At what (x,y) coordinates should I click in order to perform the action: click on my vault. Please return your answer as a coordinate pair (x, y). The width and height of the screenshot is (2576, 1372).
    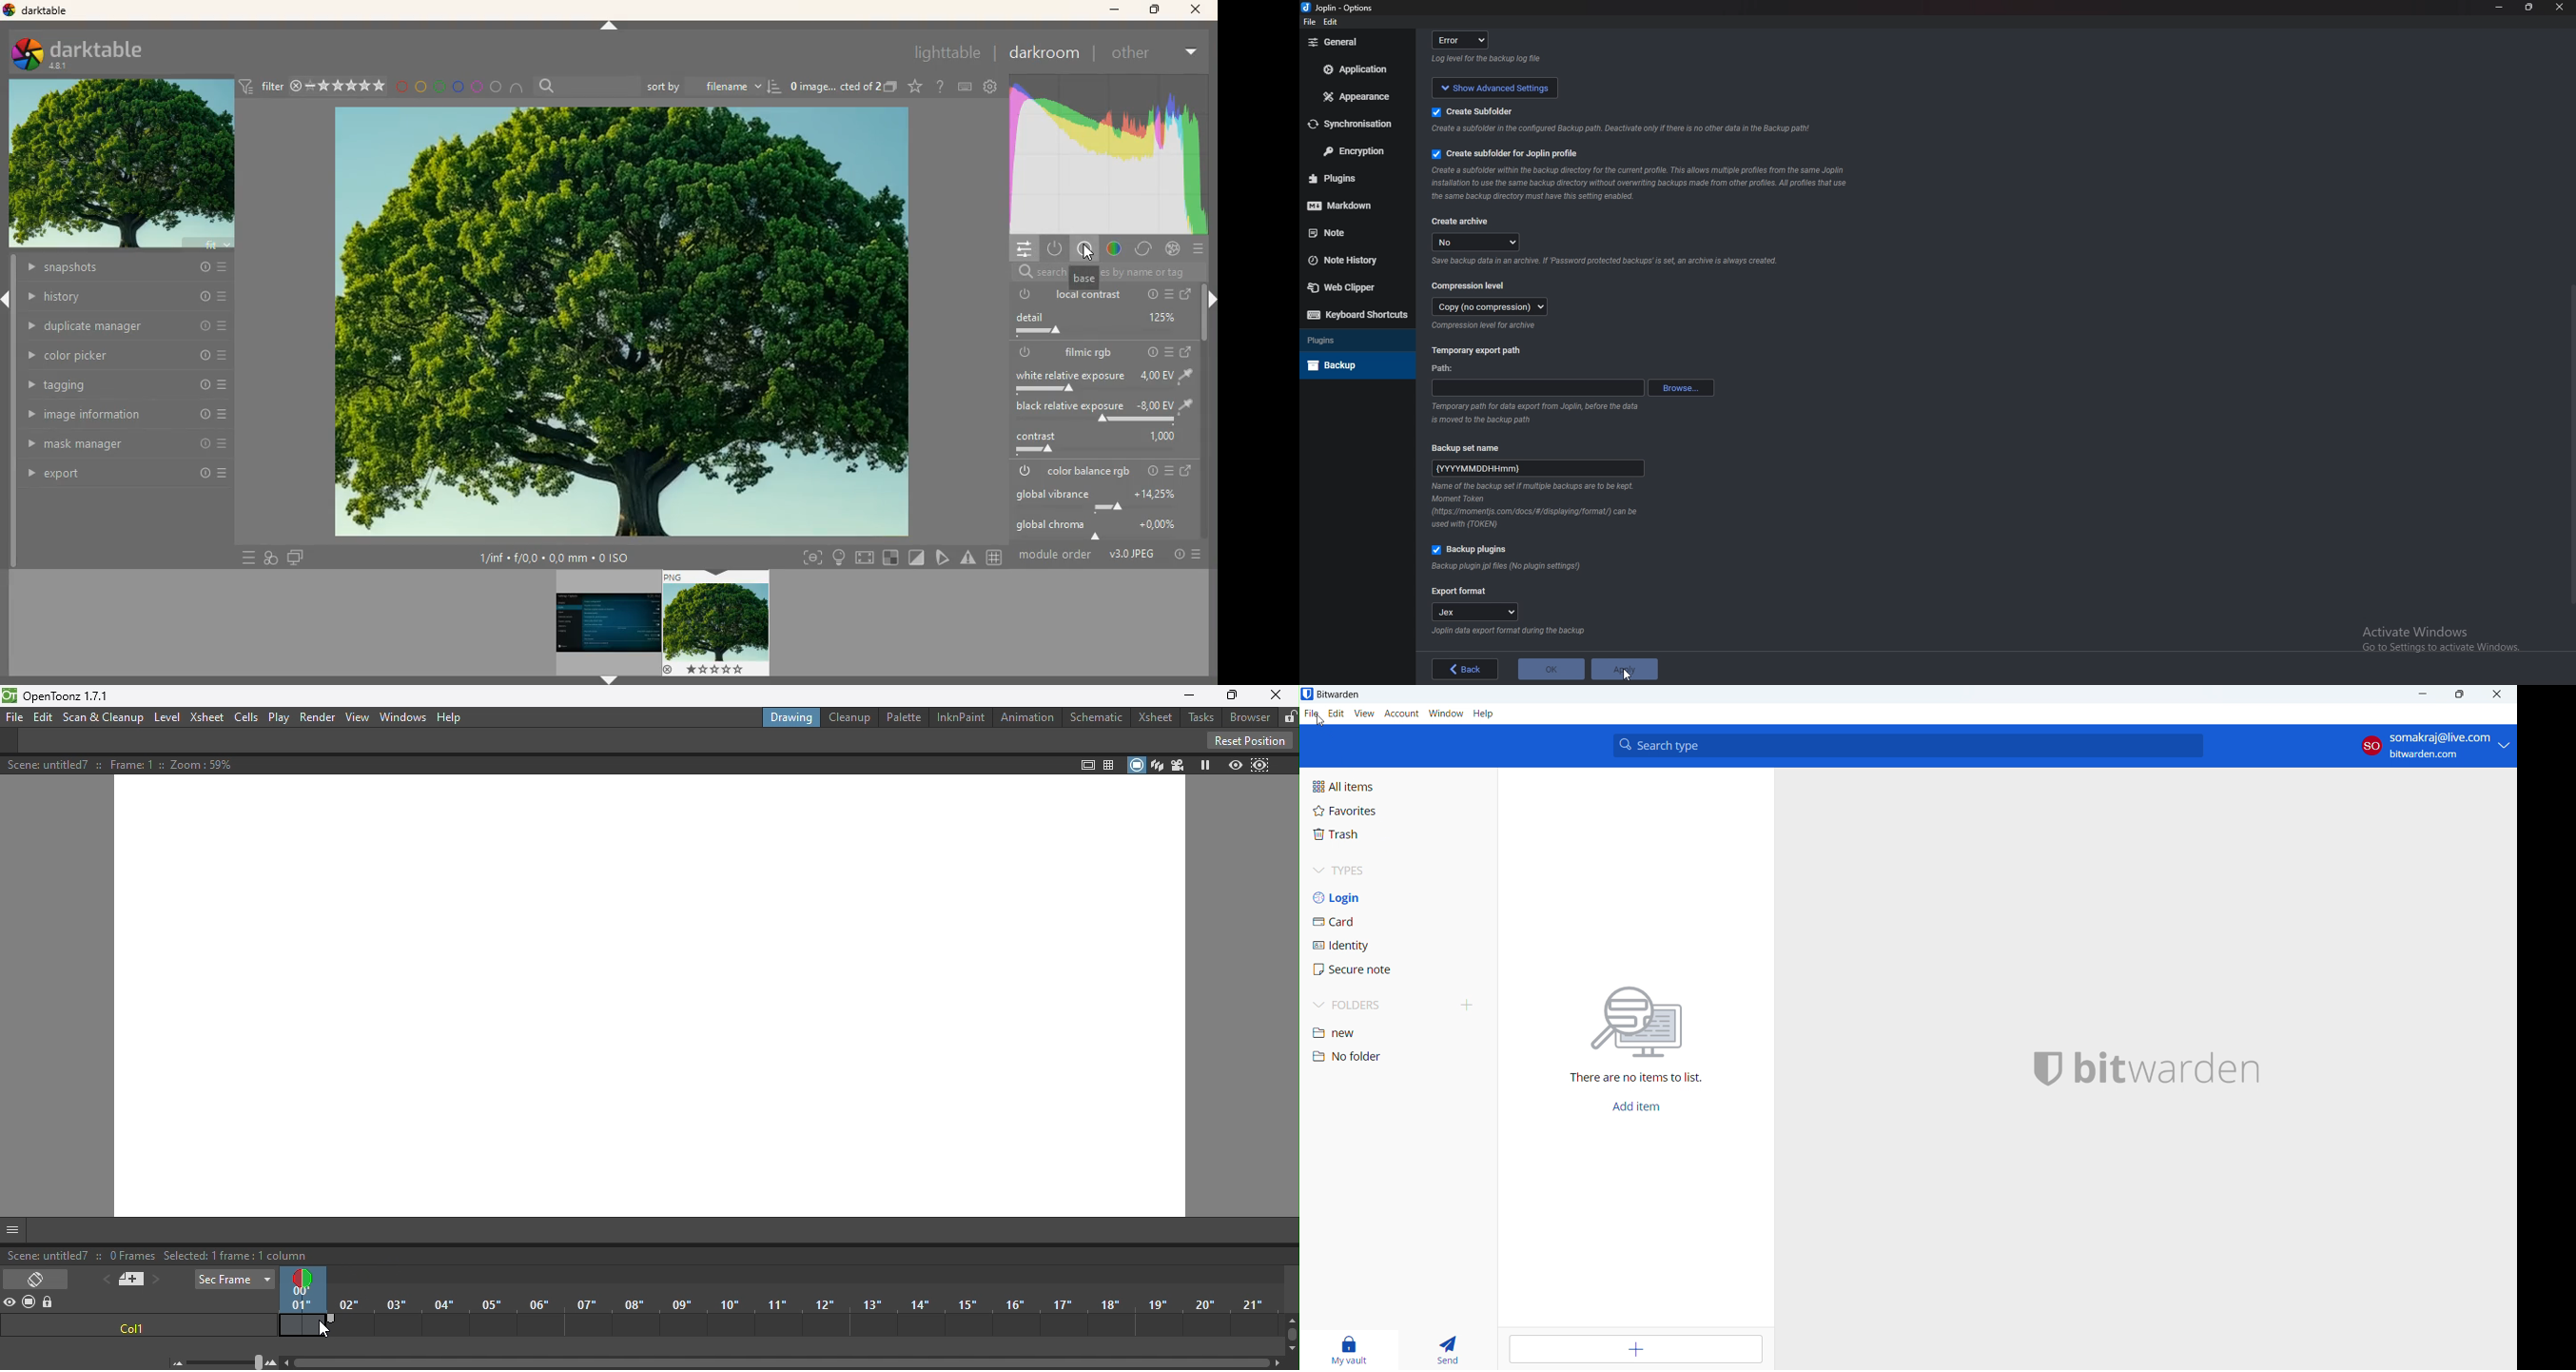
    Looking at the image, I should click on (1348, 1350).